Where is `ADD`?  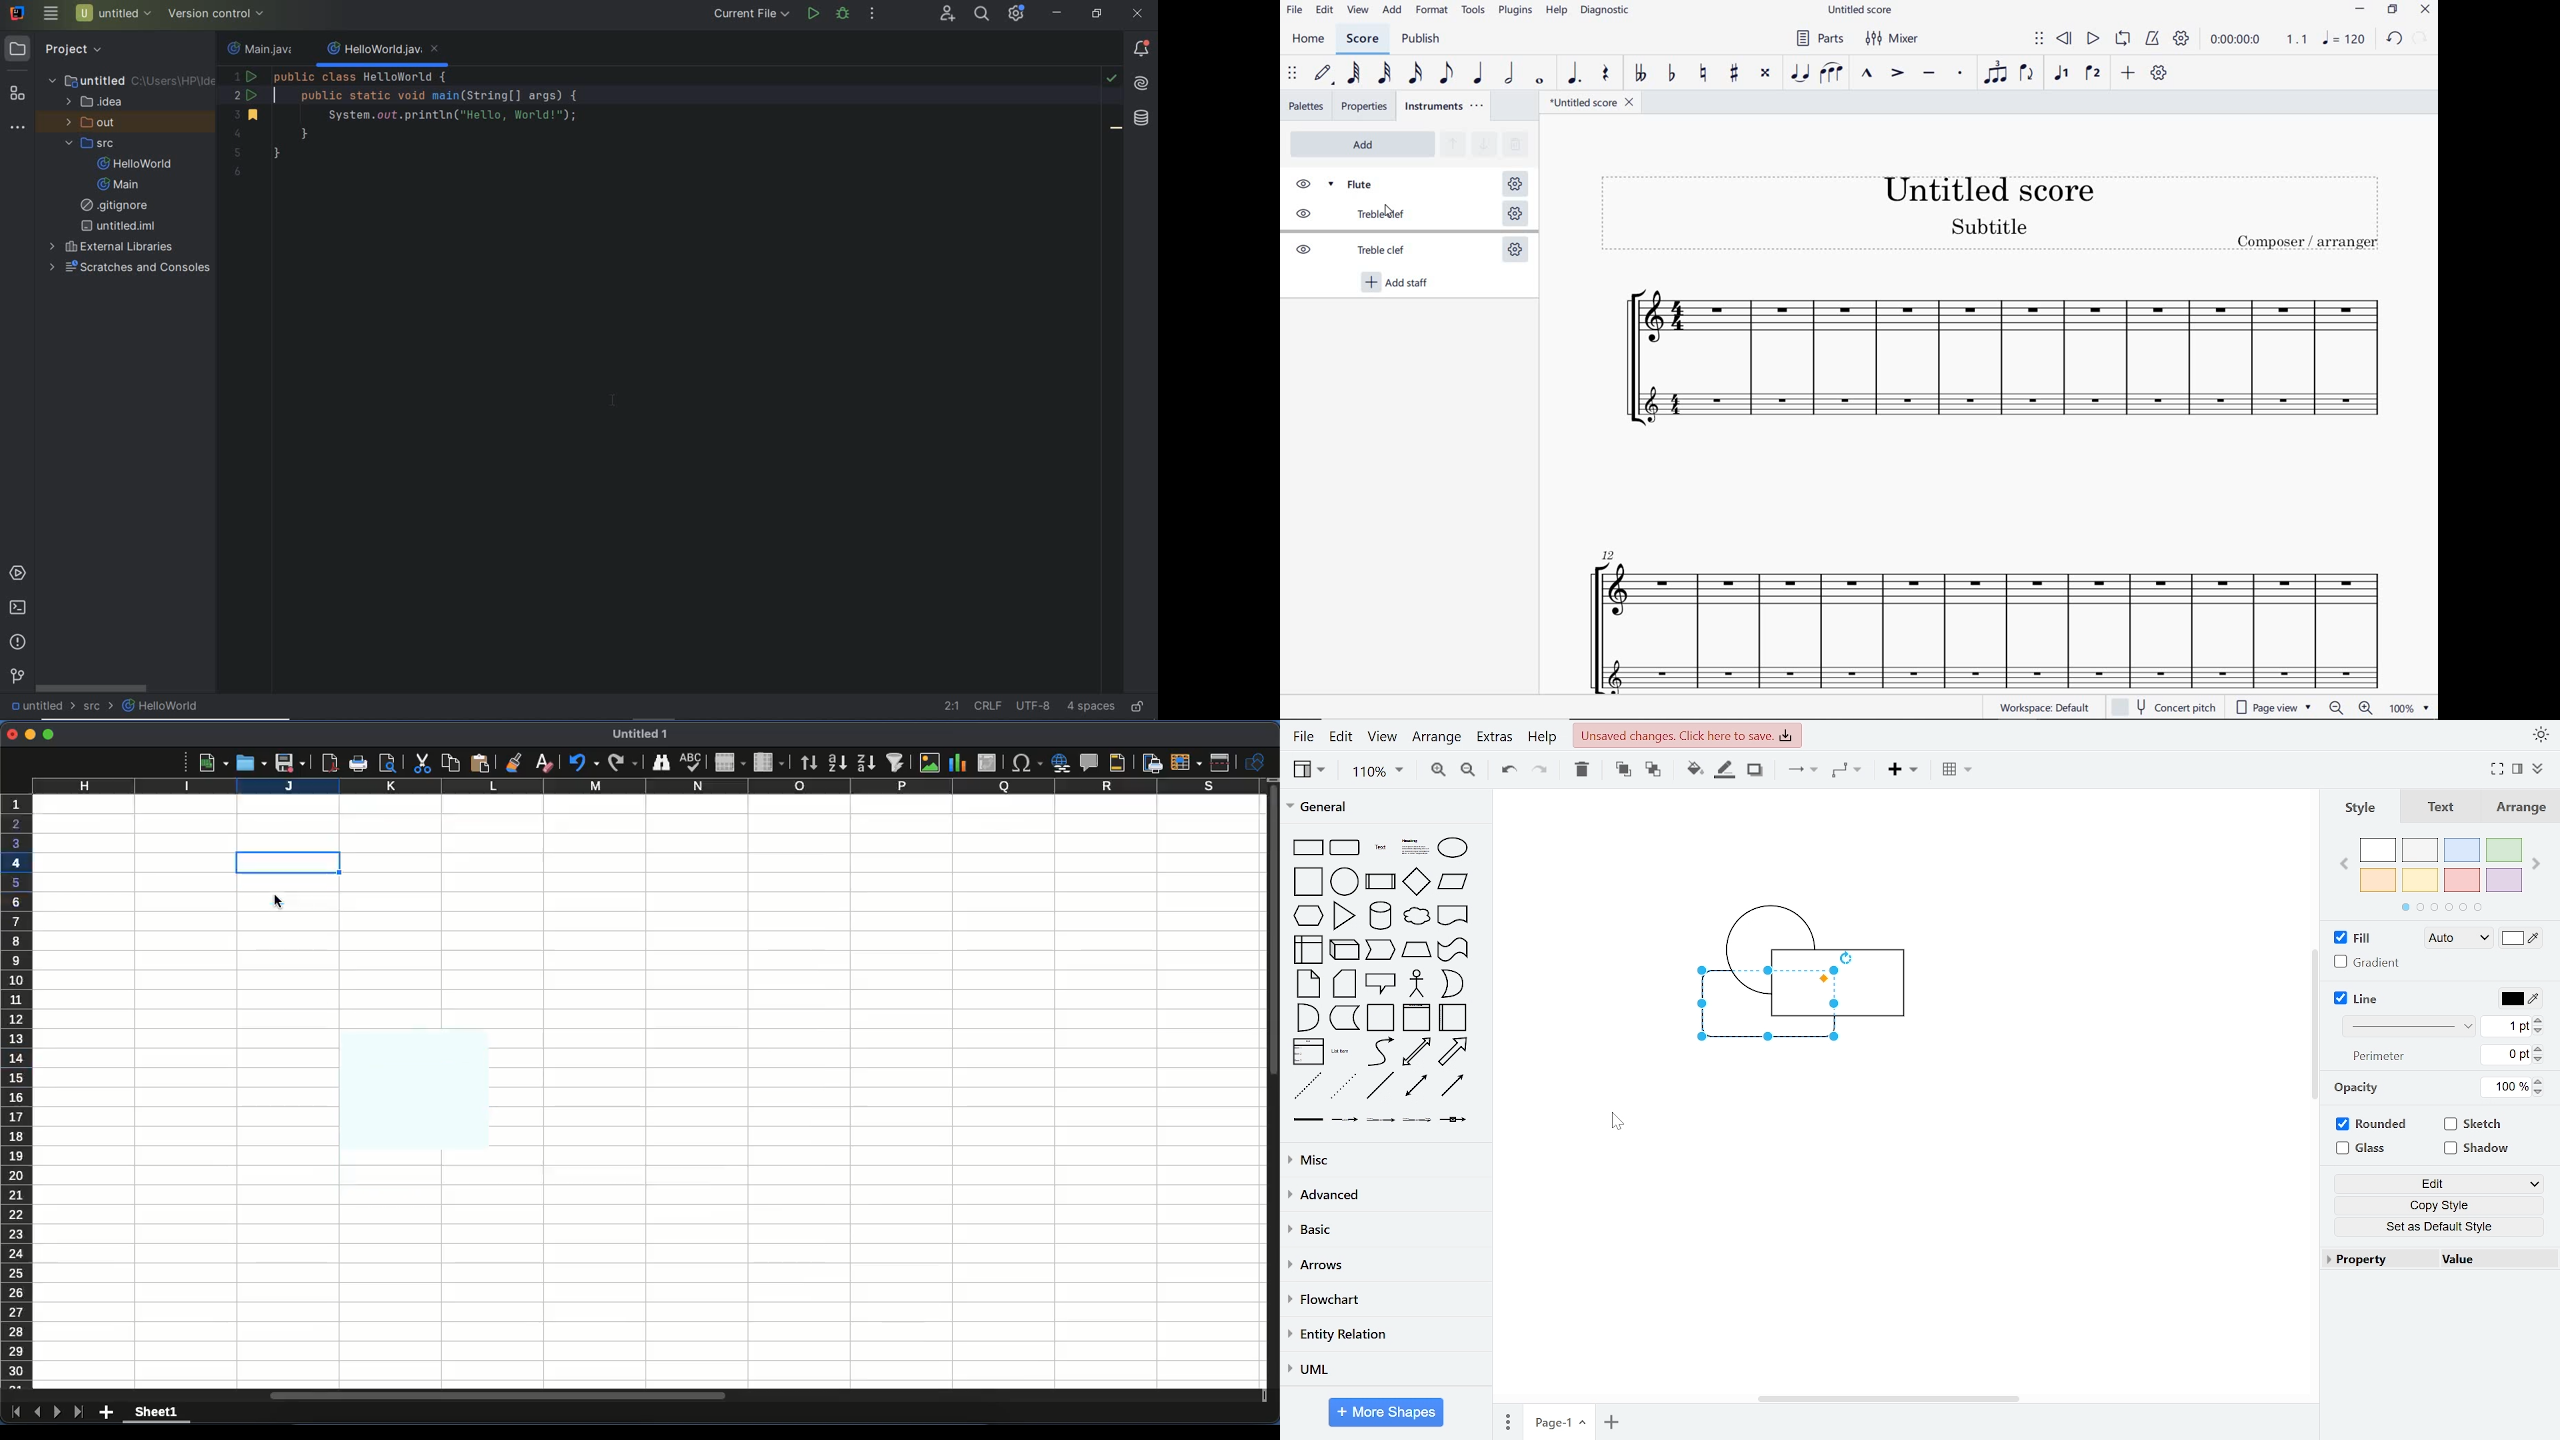 ADD is located at coordinates (1361, 144).